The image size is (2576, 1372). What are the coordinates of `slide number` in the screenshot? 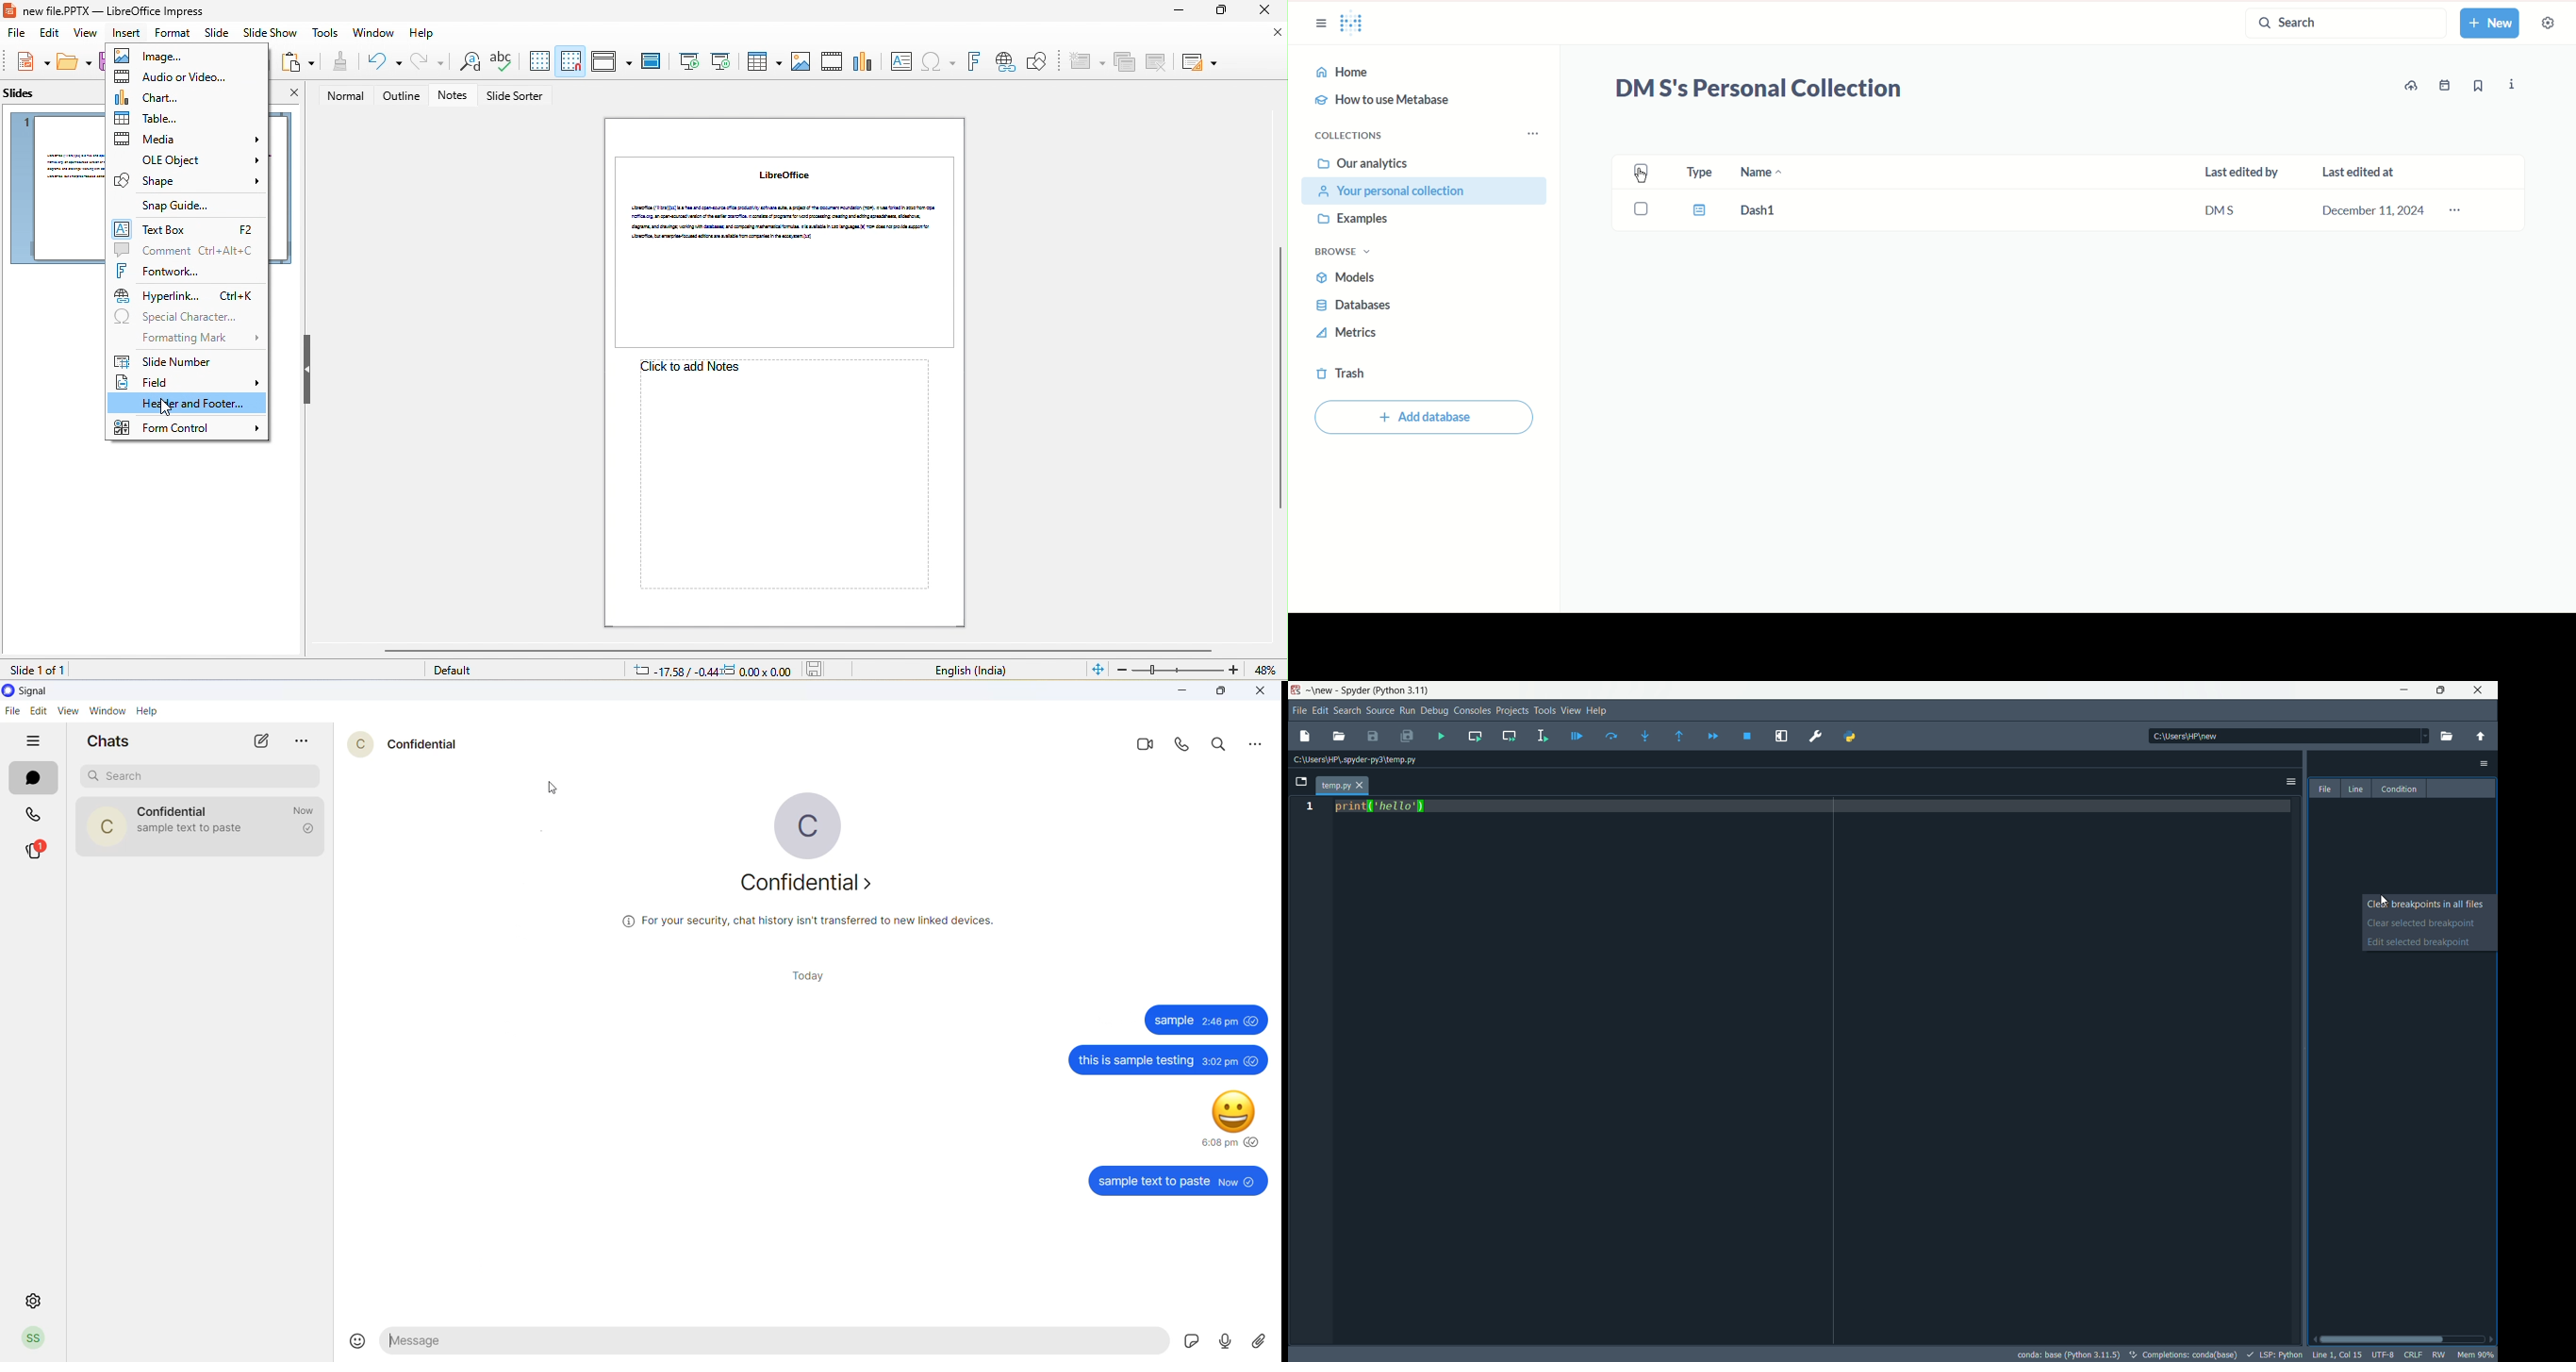 It's located at (167, 360).